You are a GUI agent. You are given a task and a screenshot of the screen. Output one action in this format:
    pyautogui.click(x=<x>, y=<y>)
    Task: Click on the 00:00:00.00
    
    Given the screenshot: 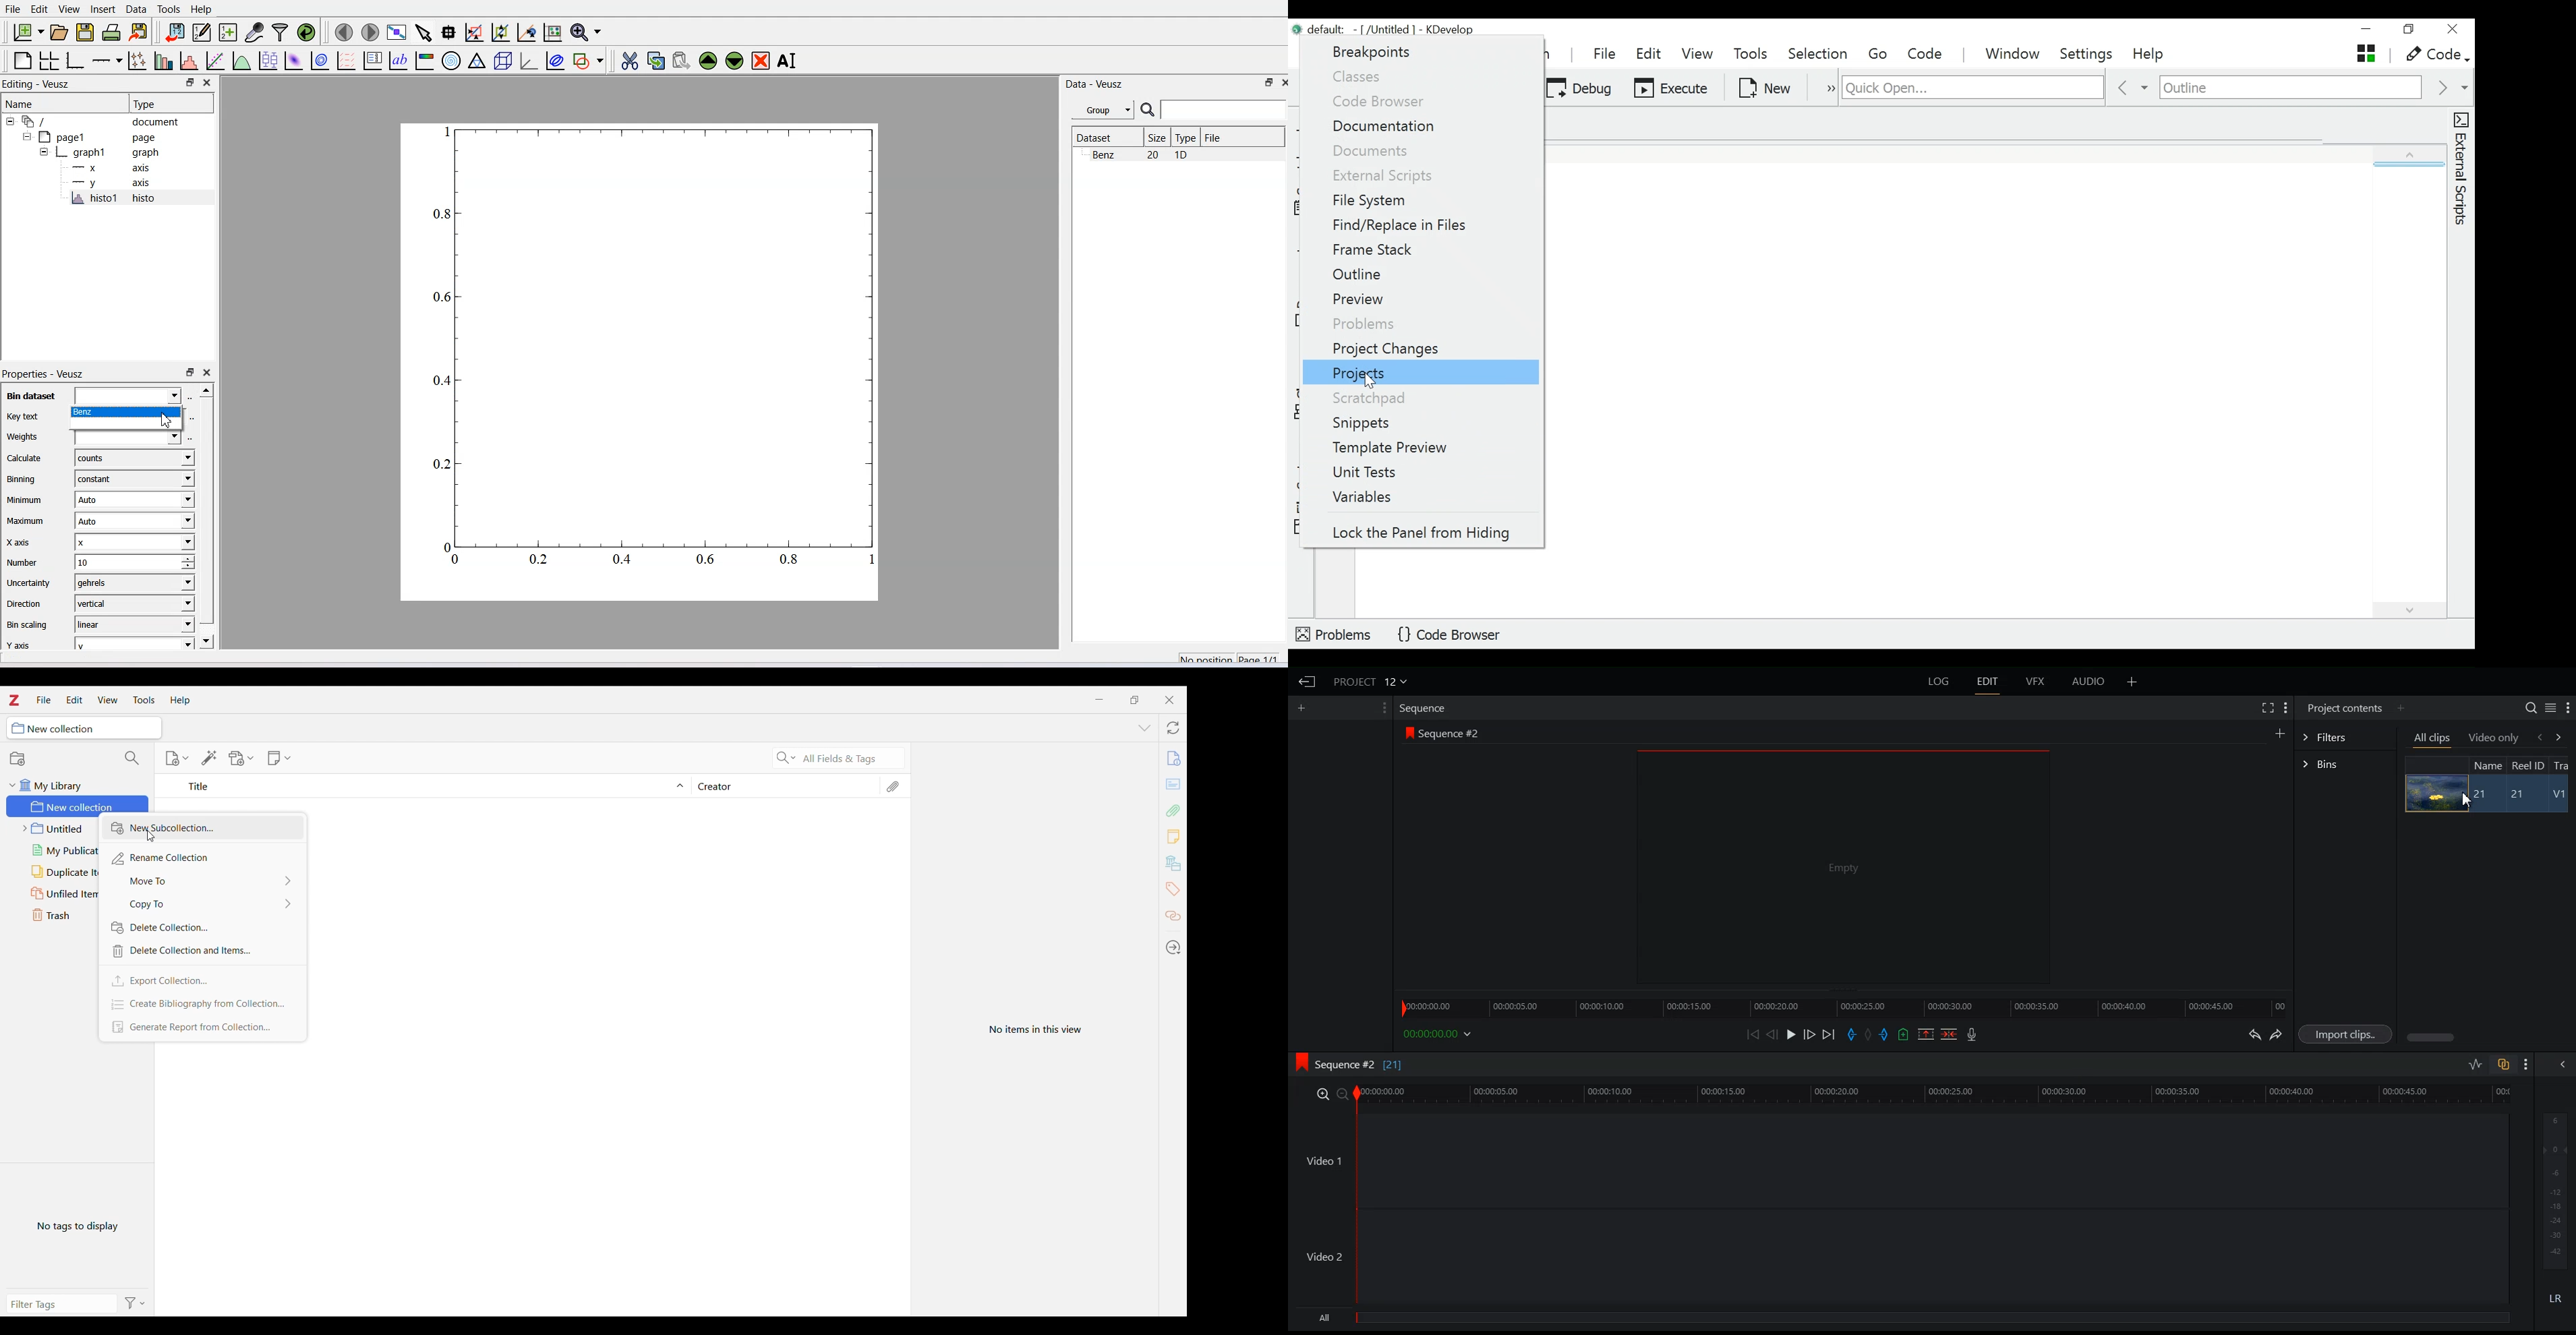 What is the action you would take?
    pyautogui.click(x=1440, y=1034)
    